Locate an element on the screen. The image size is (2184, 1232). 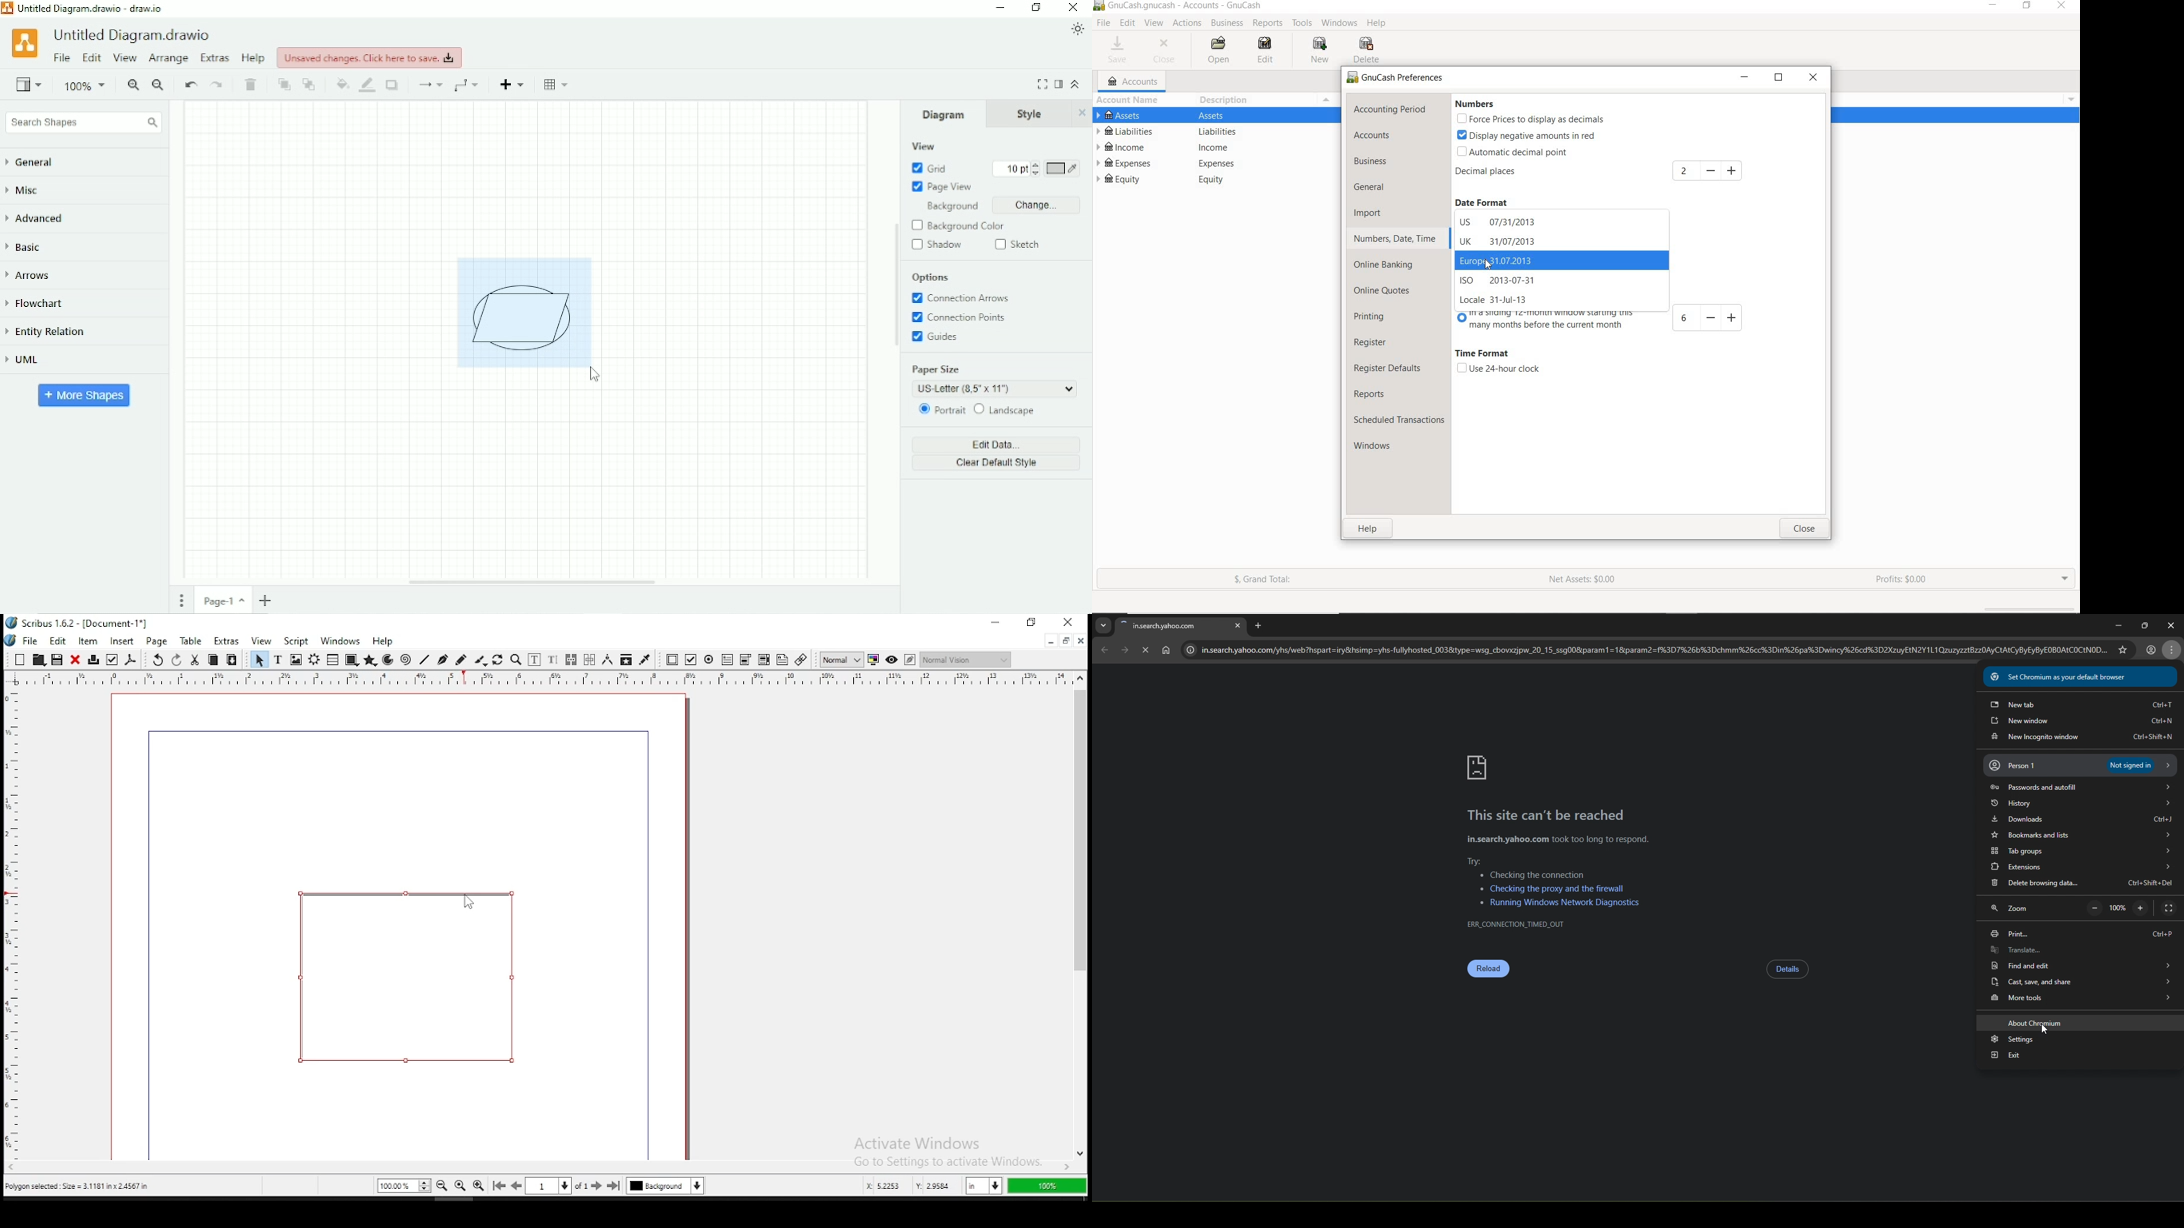
undo is located at coordinates (157, 660).